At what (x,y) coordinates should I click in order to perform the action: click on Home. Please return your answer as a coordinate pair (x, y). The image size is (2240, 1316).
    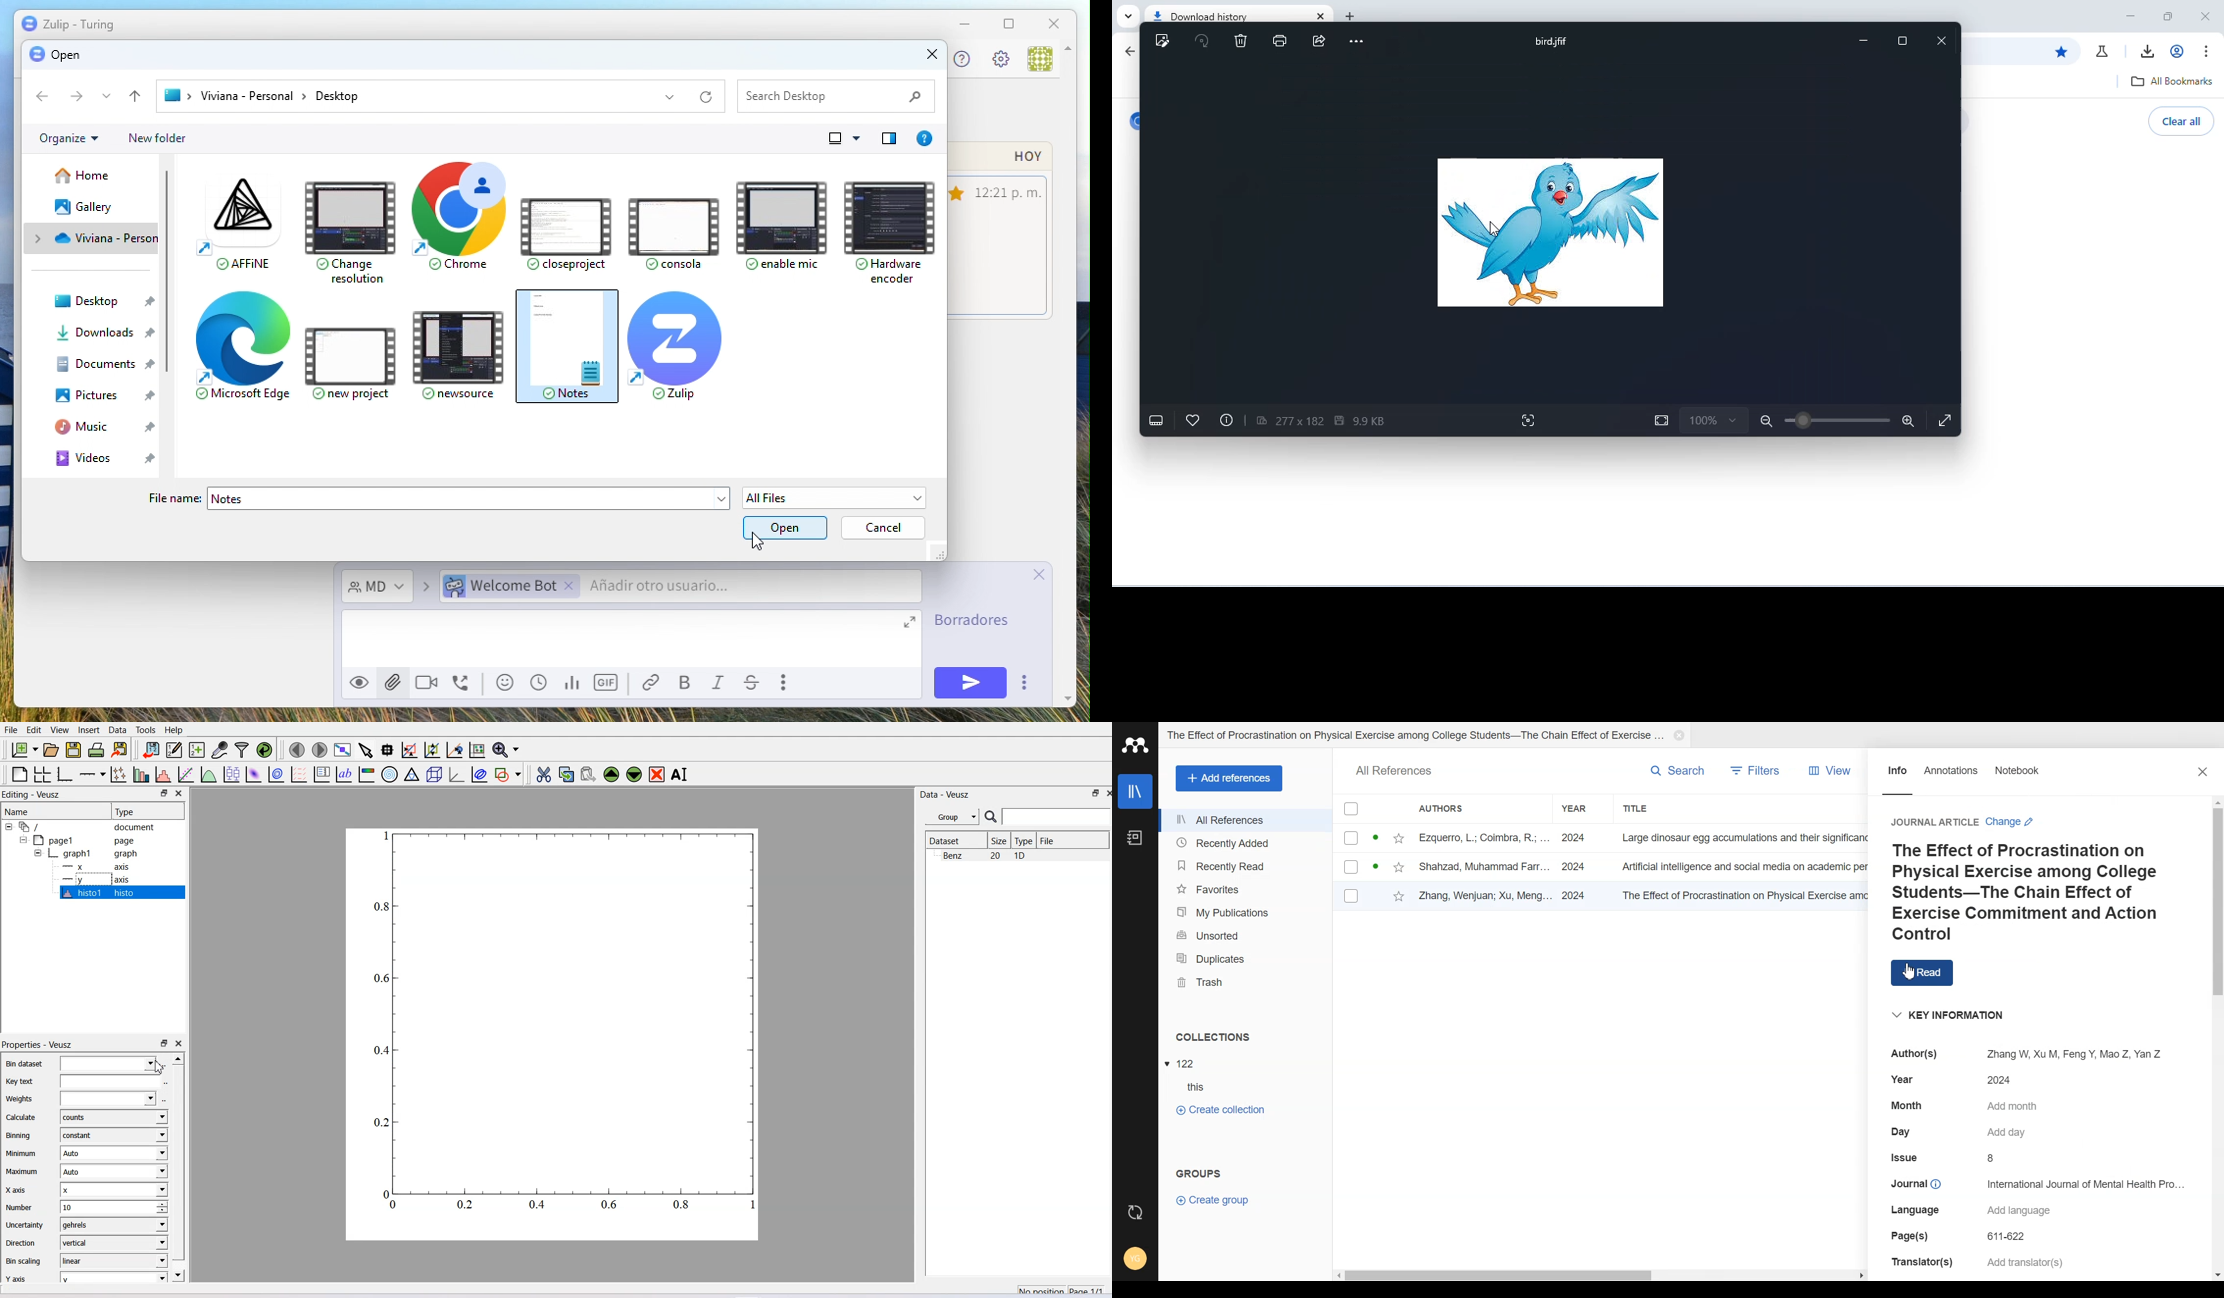
    Looking at the image, I should click on (84, 177).